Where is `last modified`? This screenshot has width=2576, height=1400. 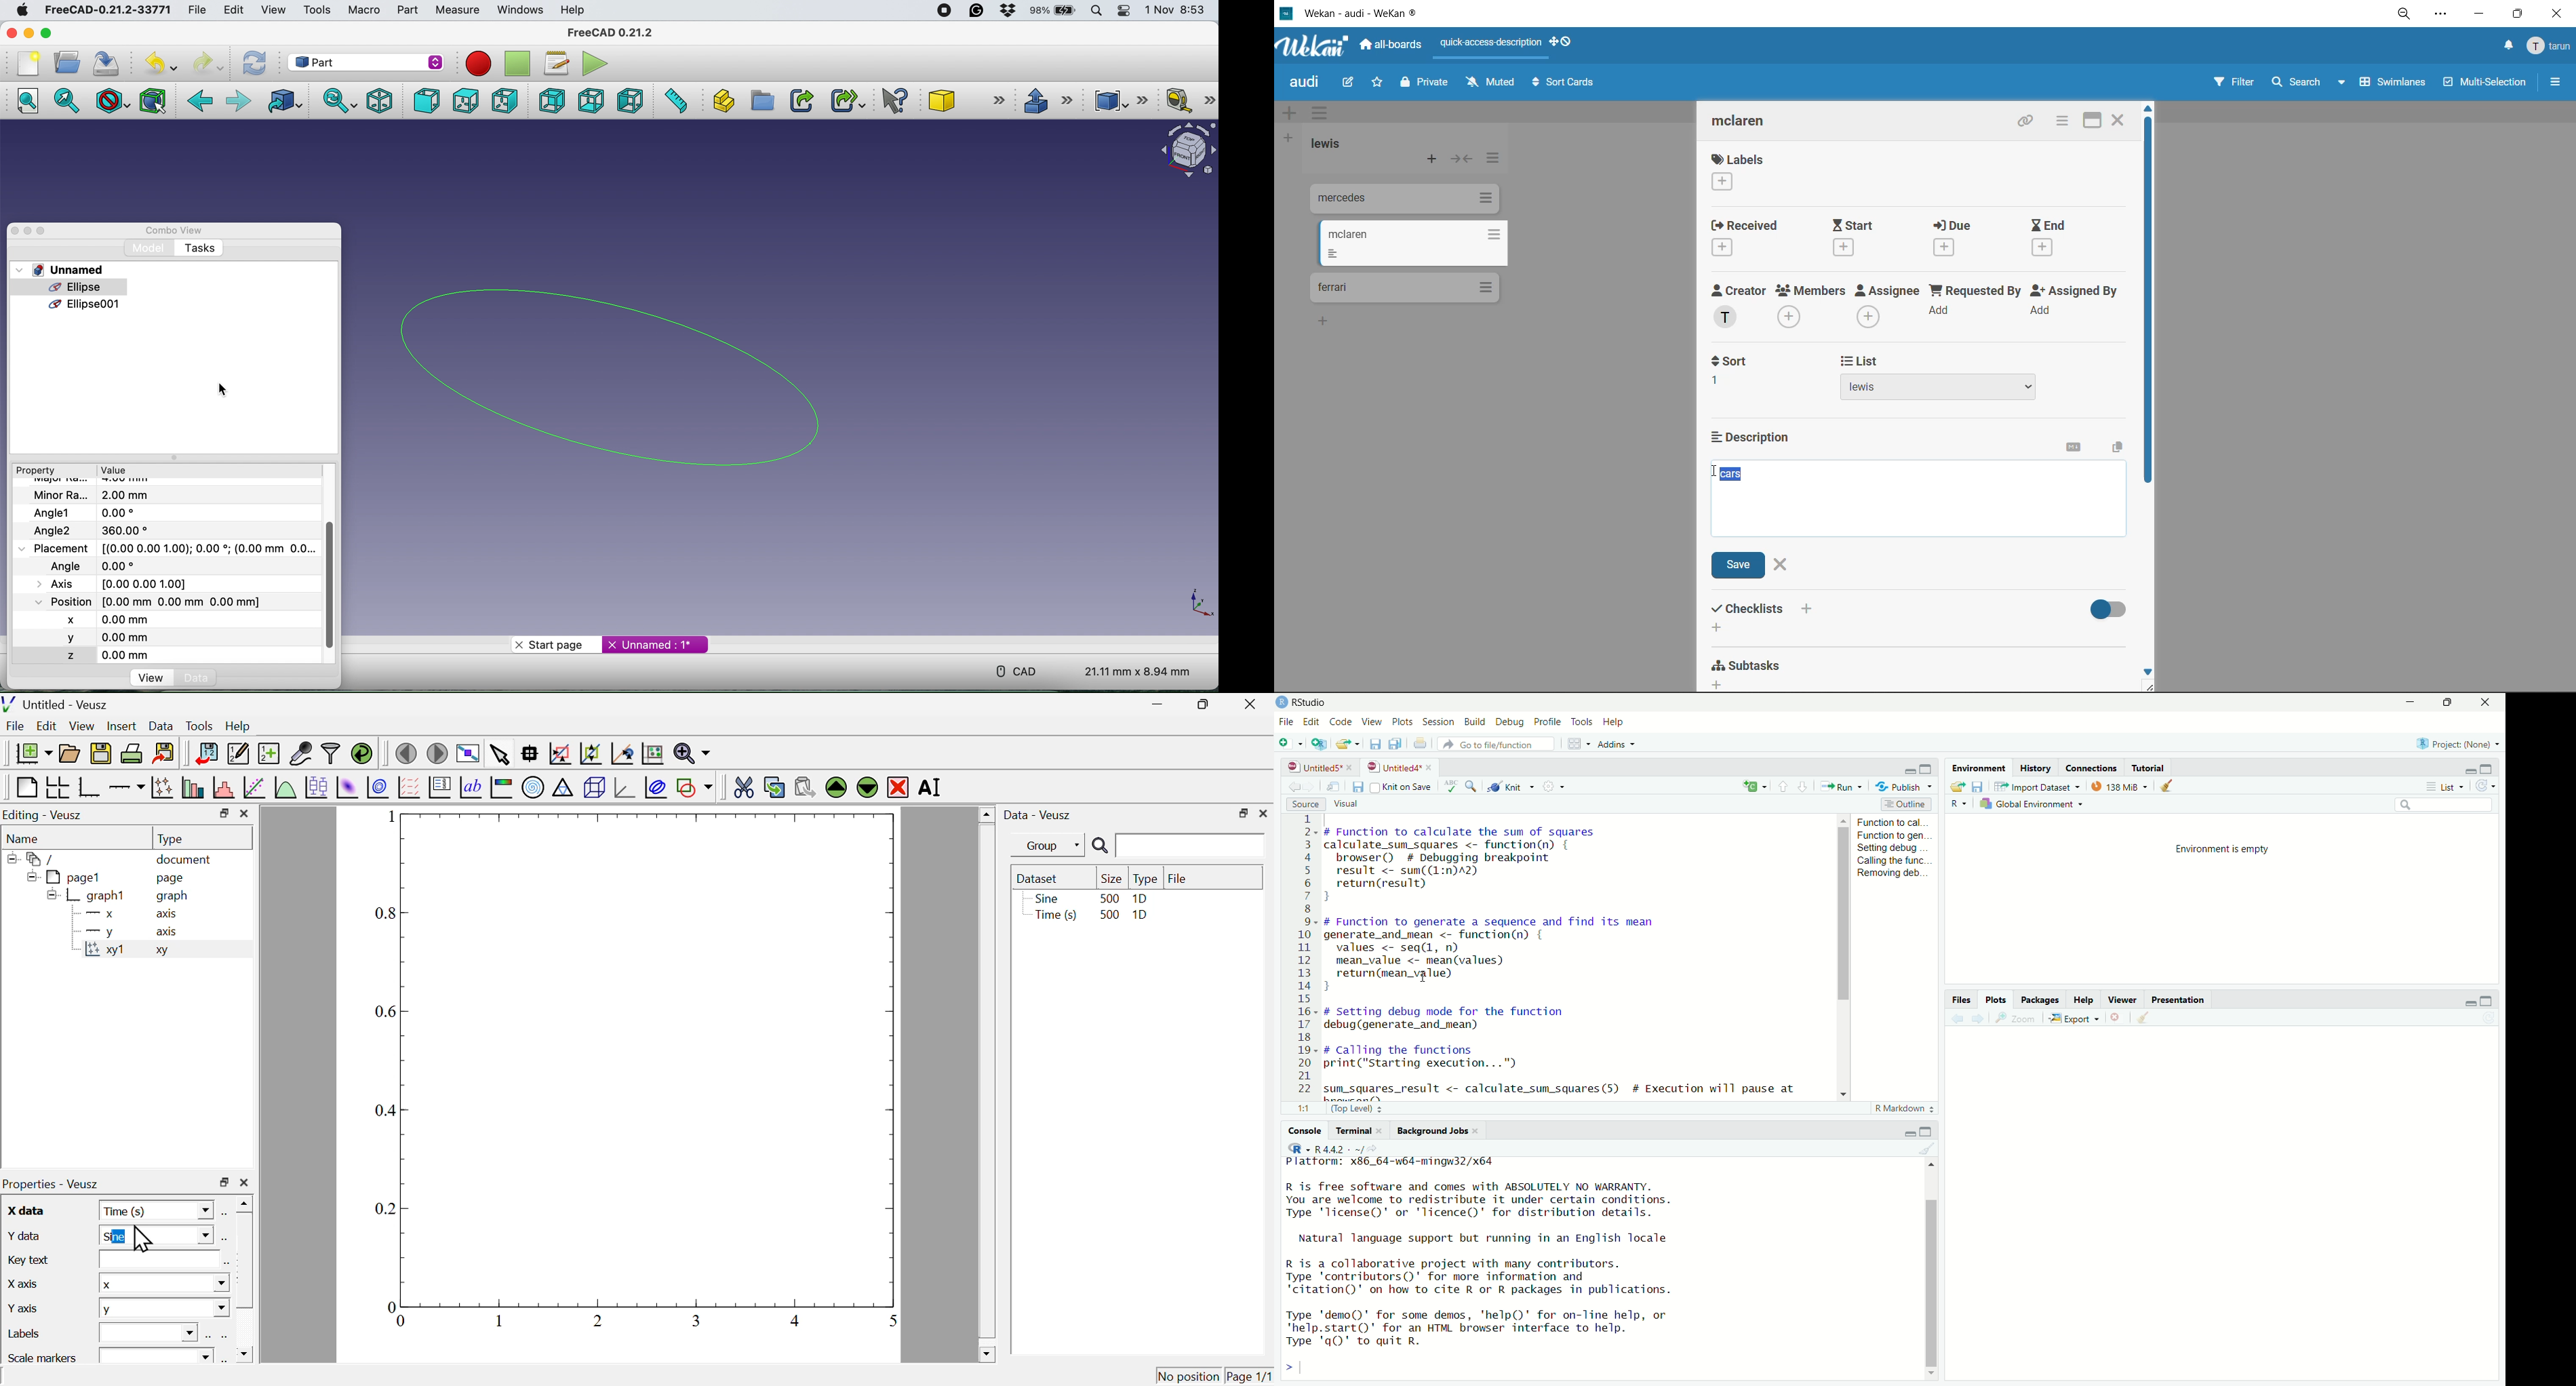 last modified is located at coordinates (107, 566).